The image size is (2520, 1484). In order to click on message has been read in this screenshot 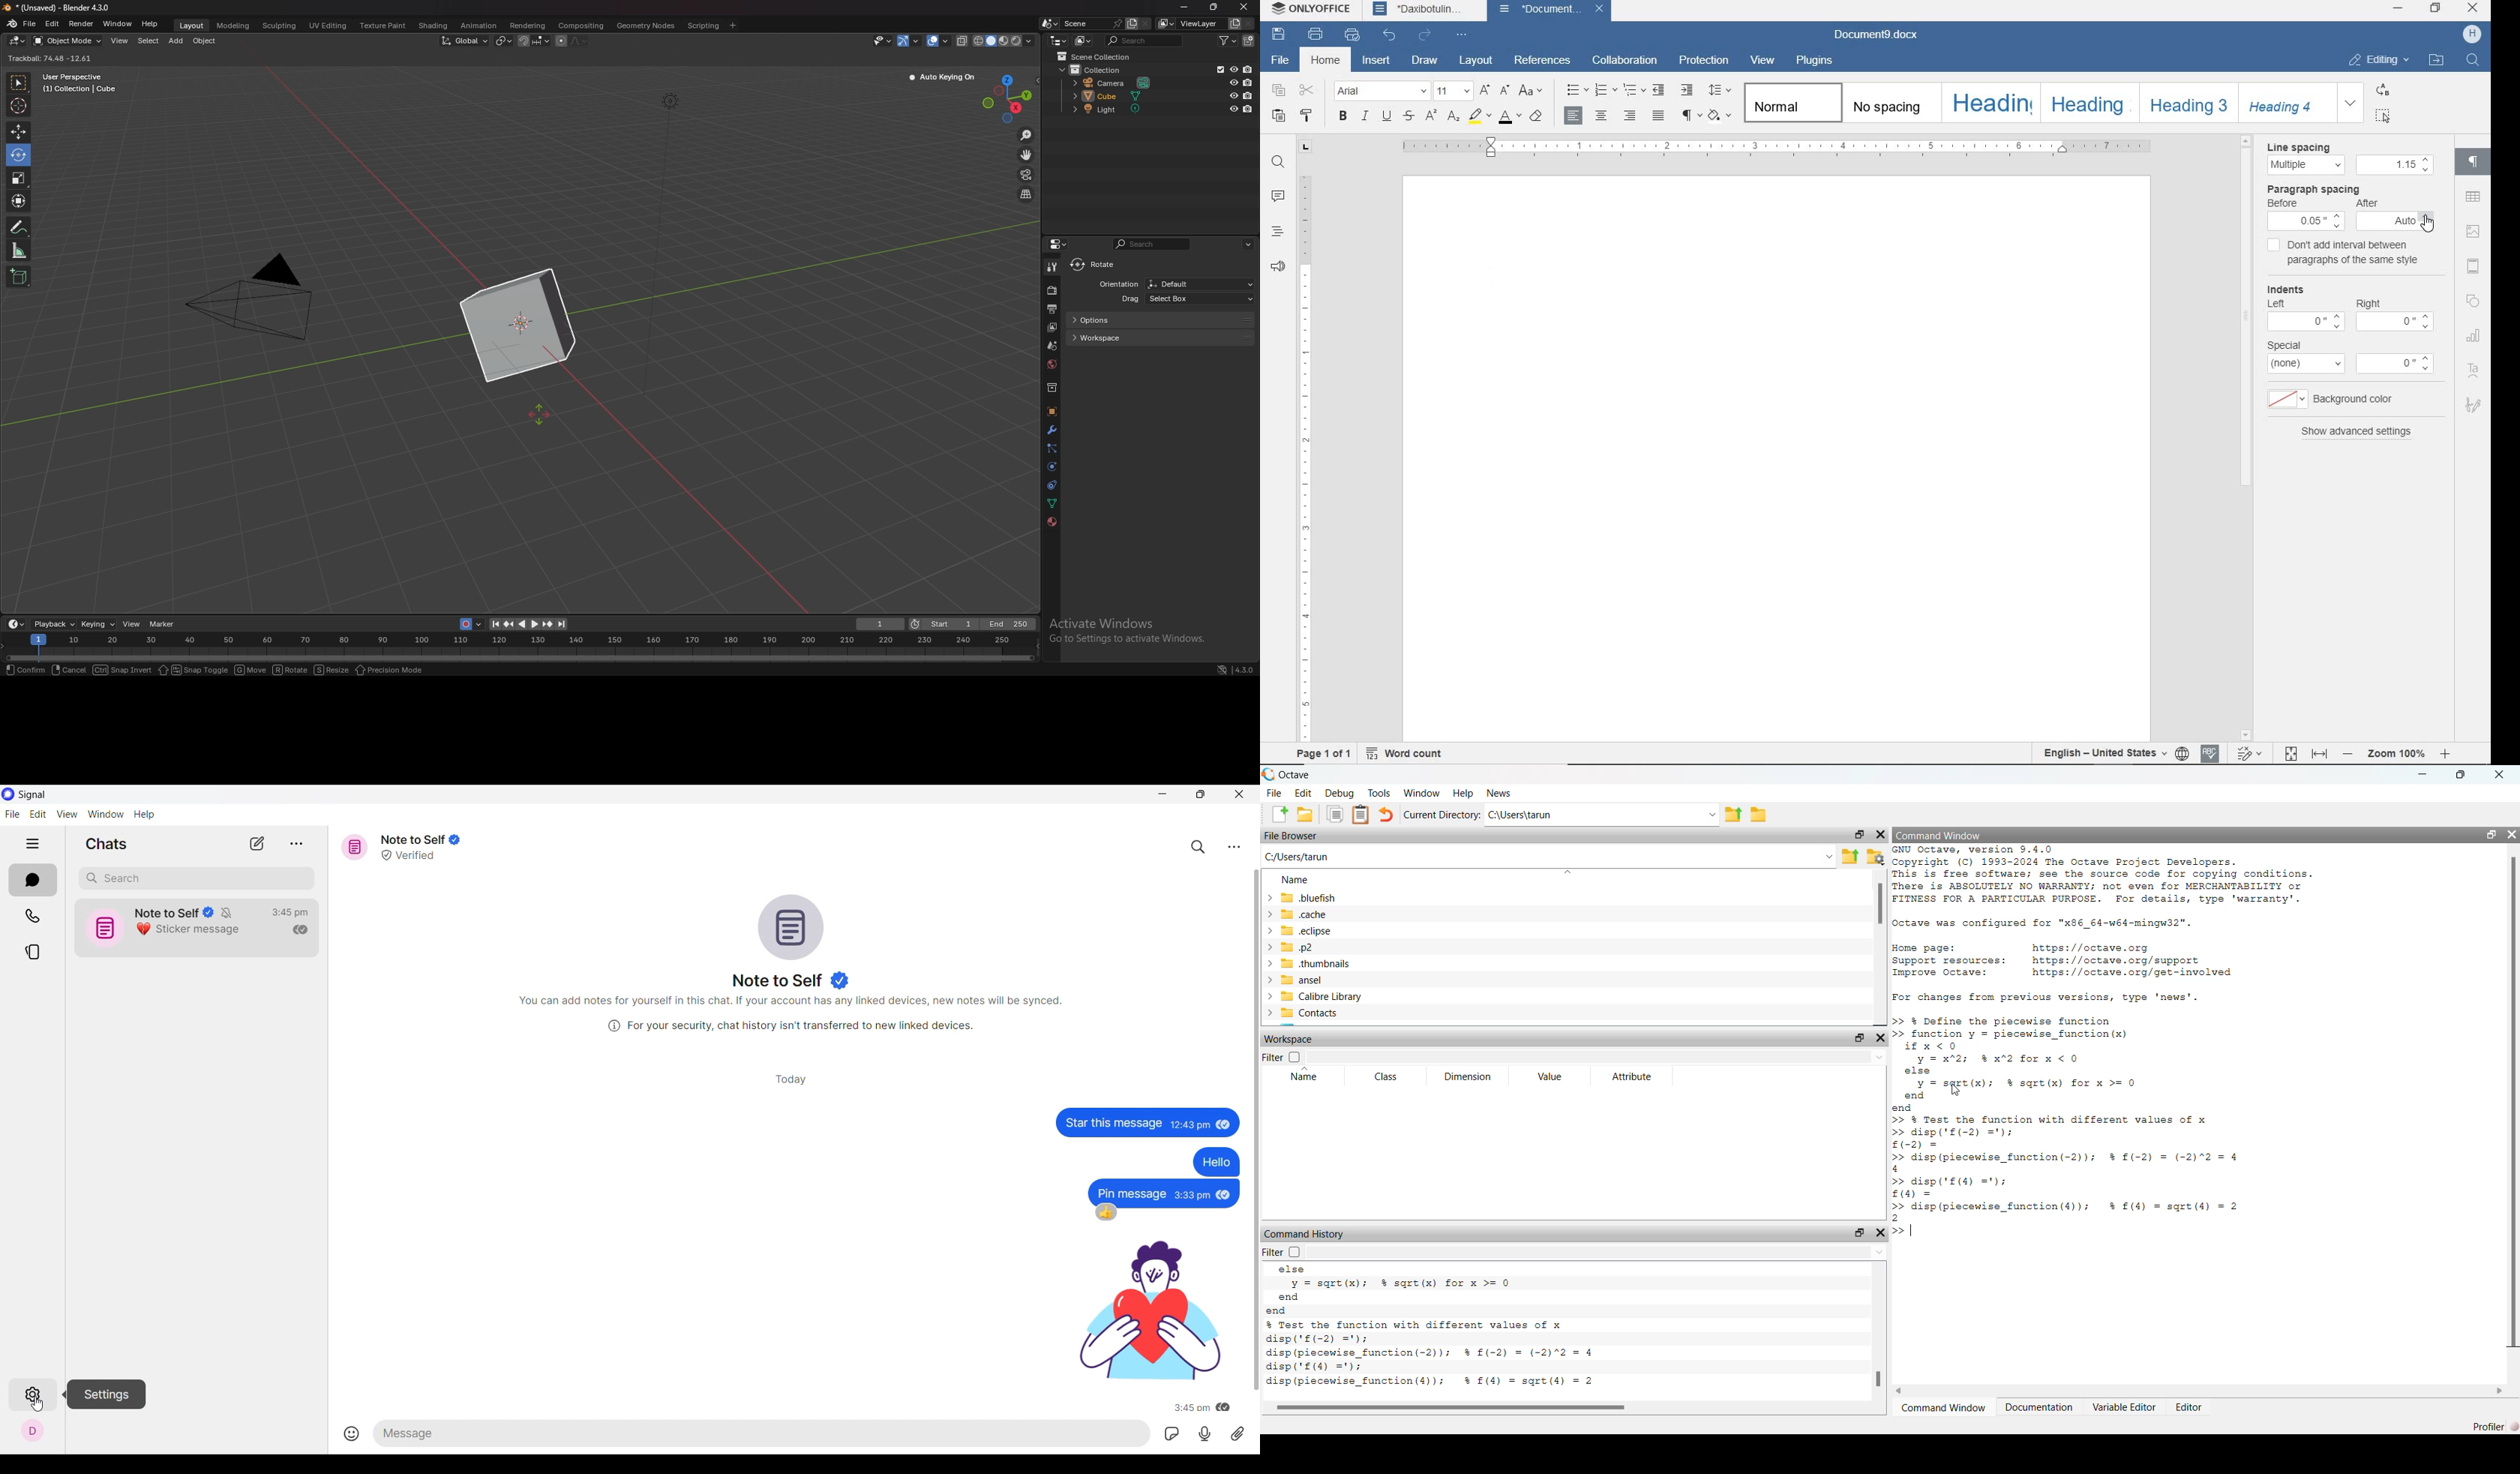, I will do `click(1226, 1195)`.